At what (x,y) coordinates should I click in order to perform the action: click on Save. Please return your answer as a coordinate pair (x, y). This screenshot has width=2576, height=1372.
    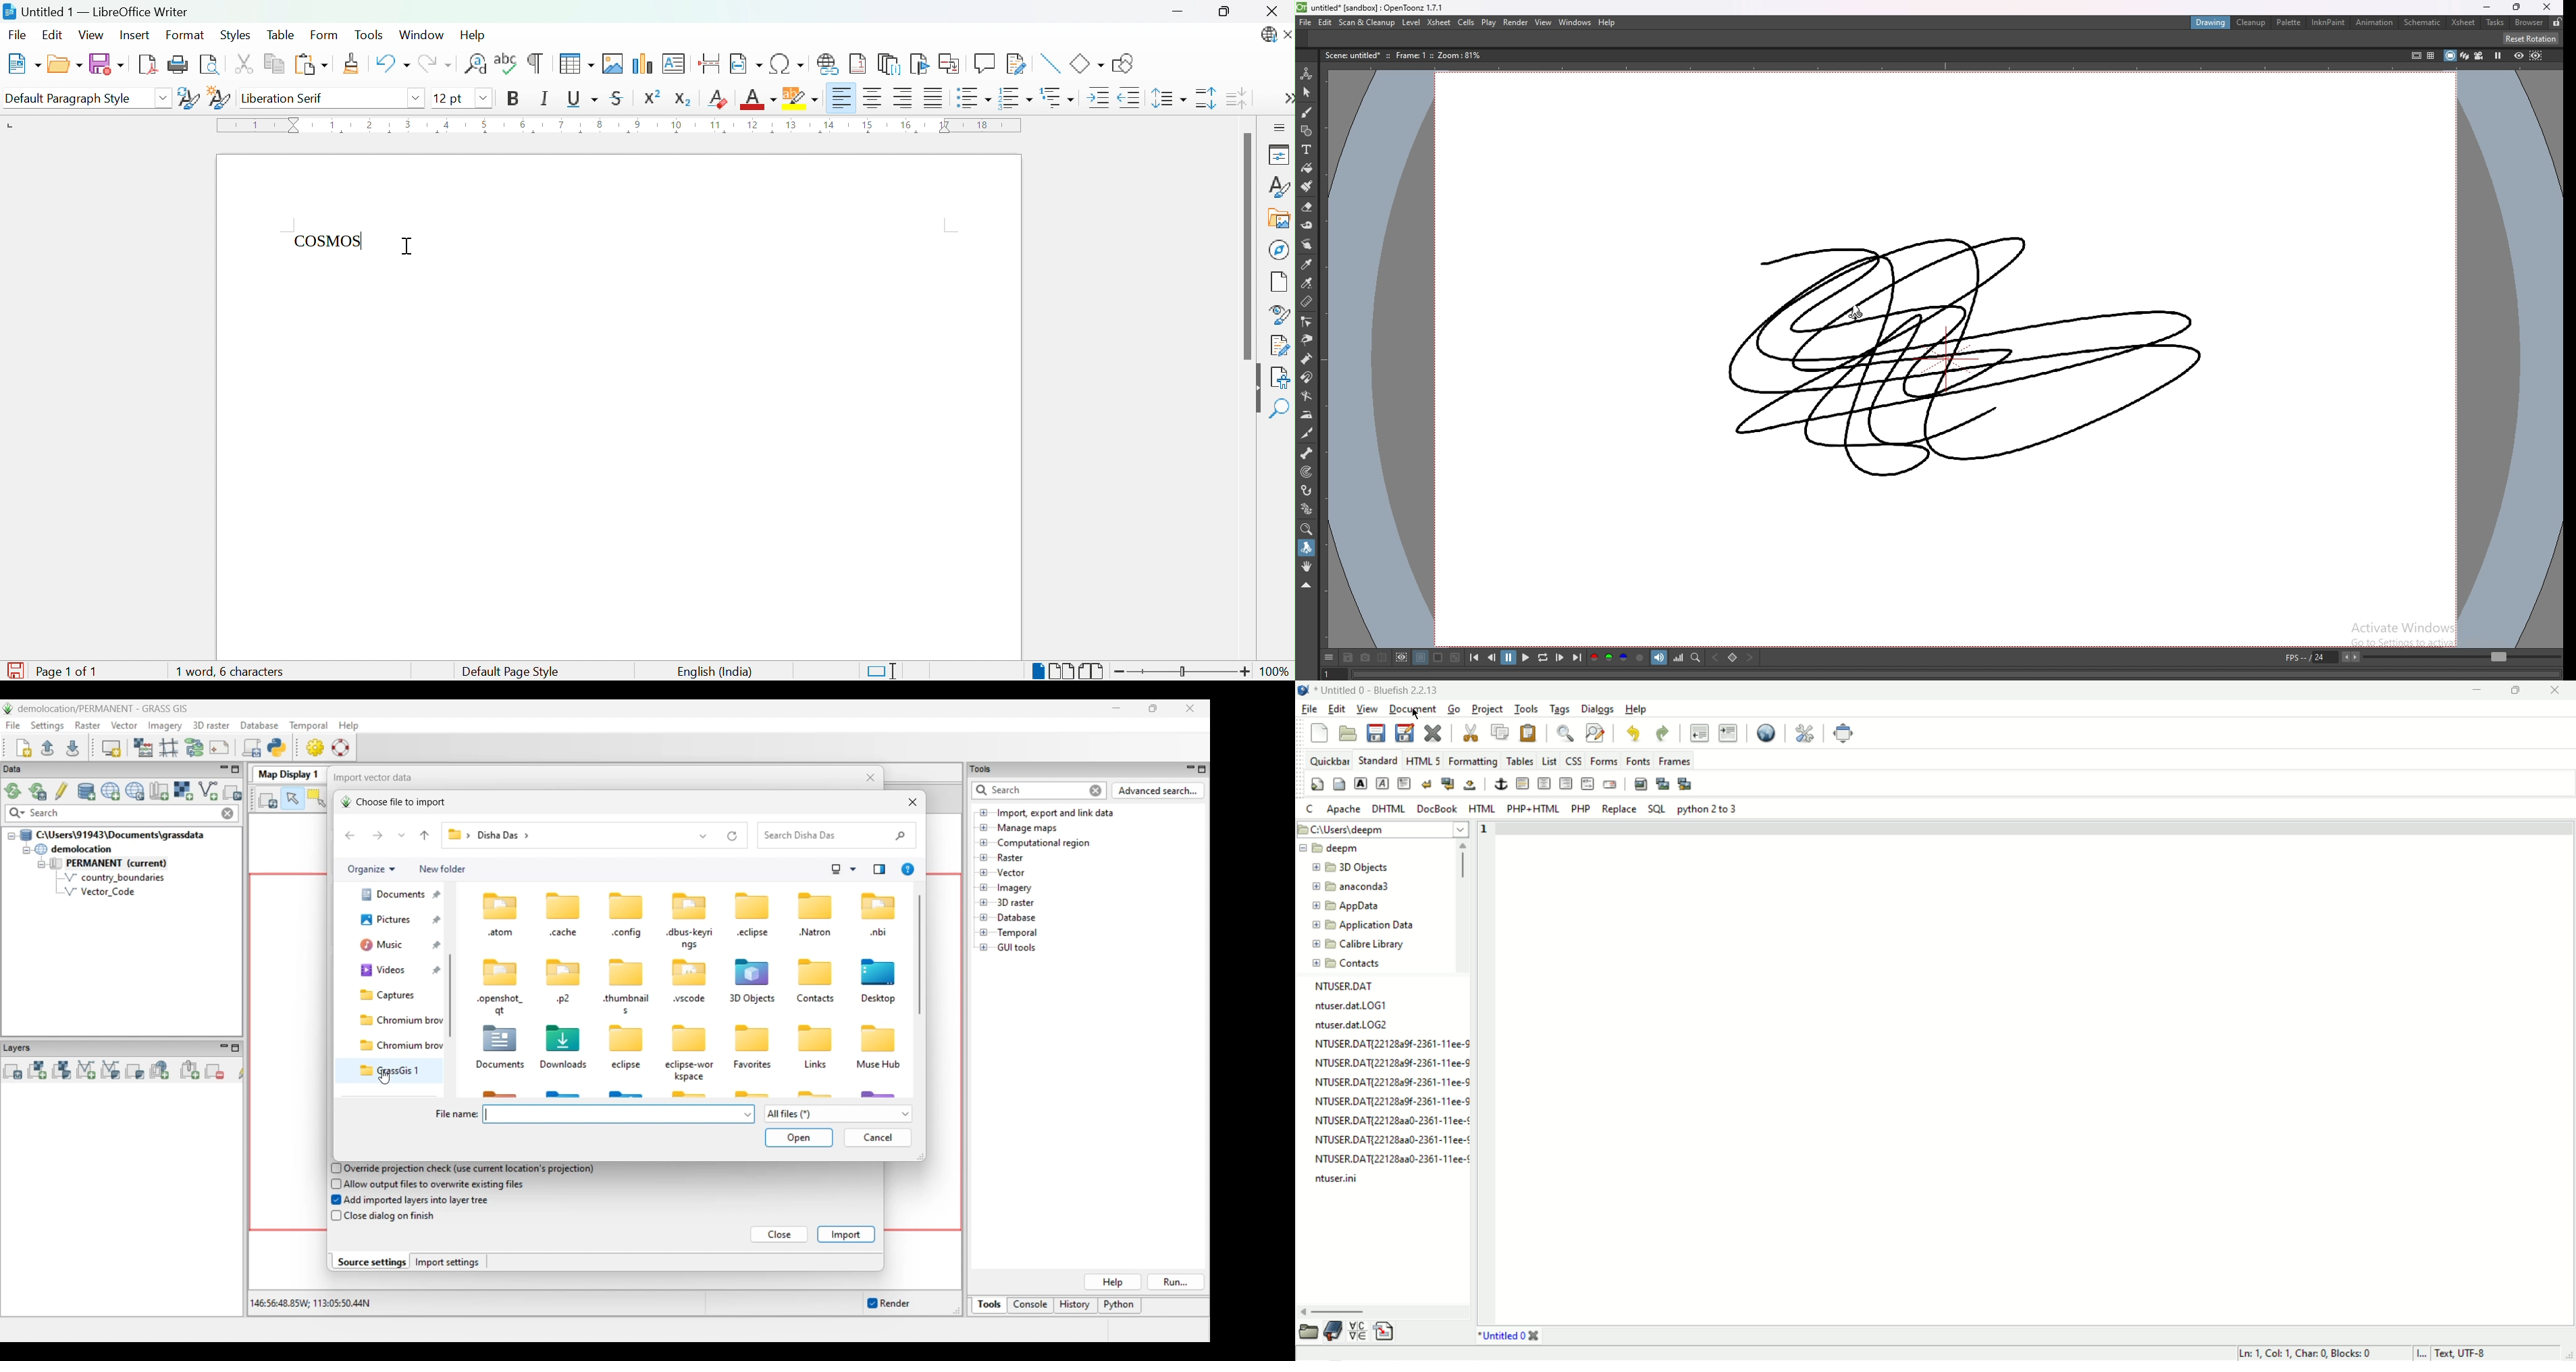
    Looking at the image, I should click on (15, 668).